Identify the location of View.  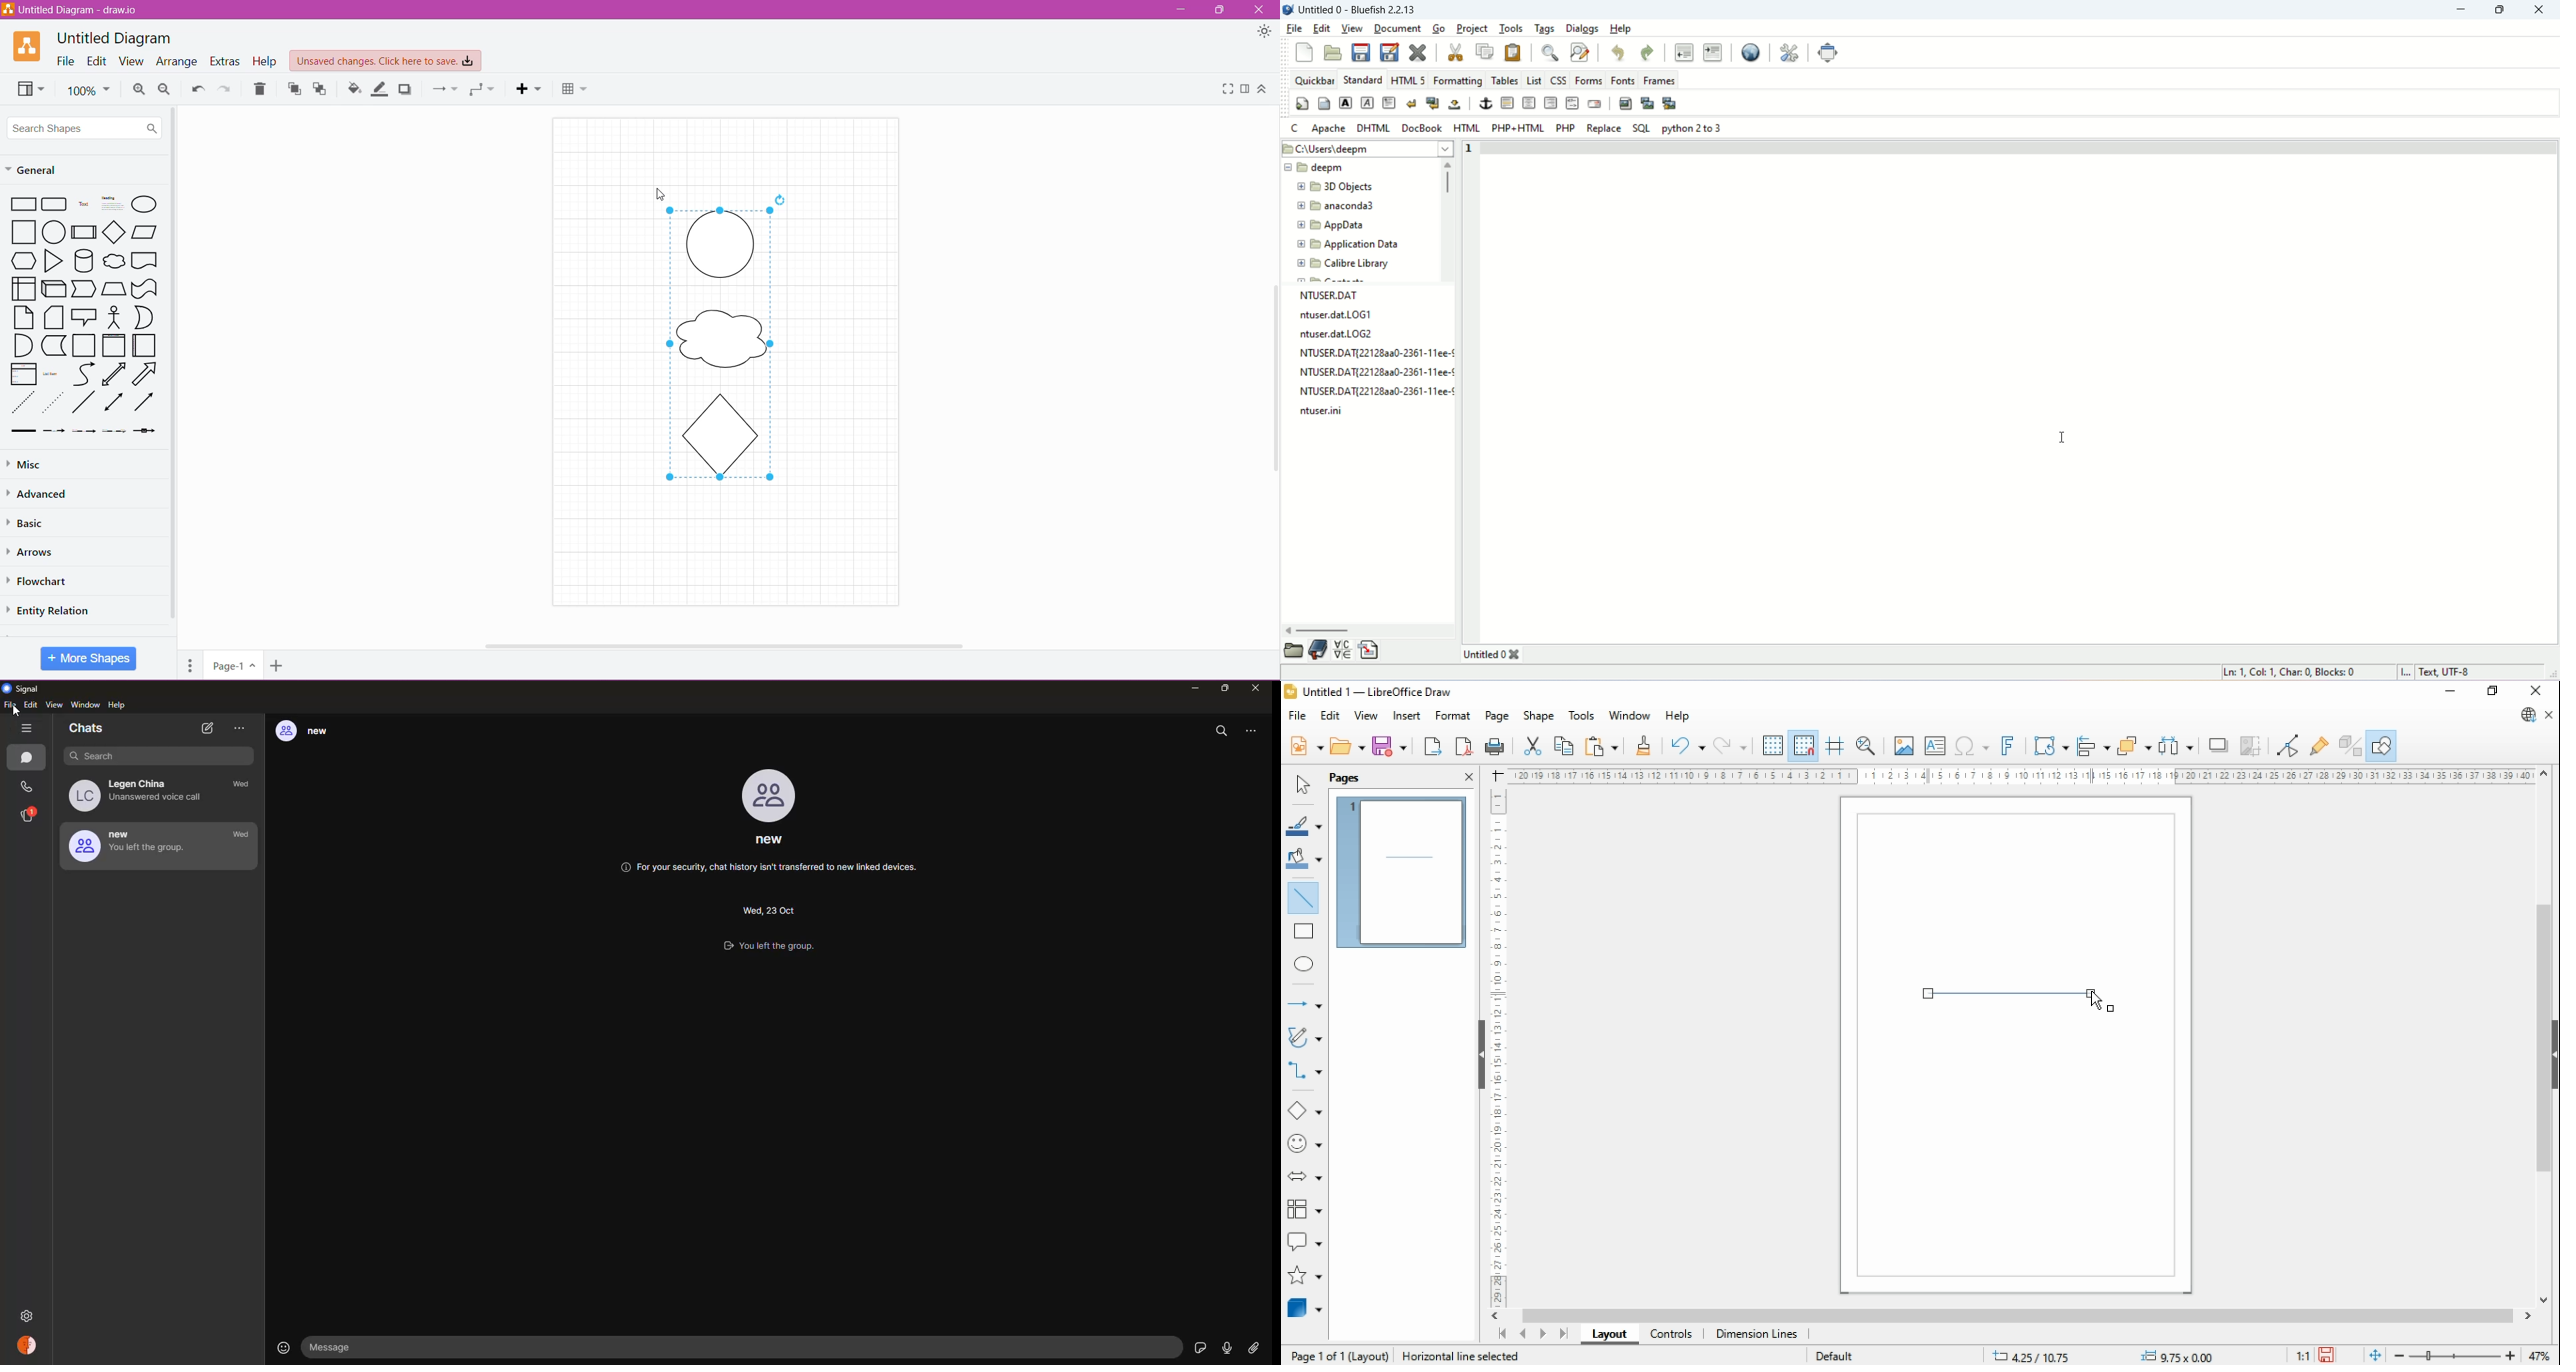
(131, 61).